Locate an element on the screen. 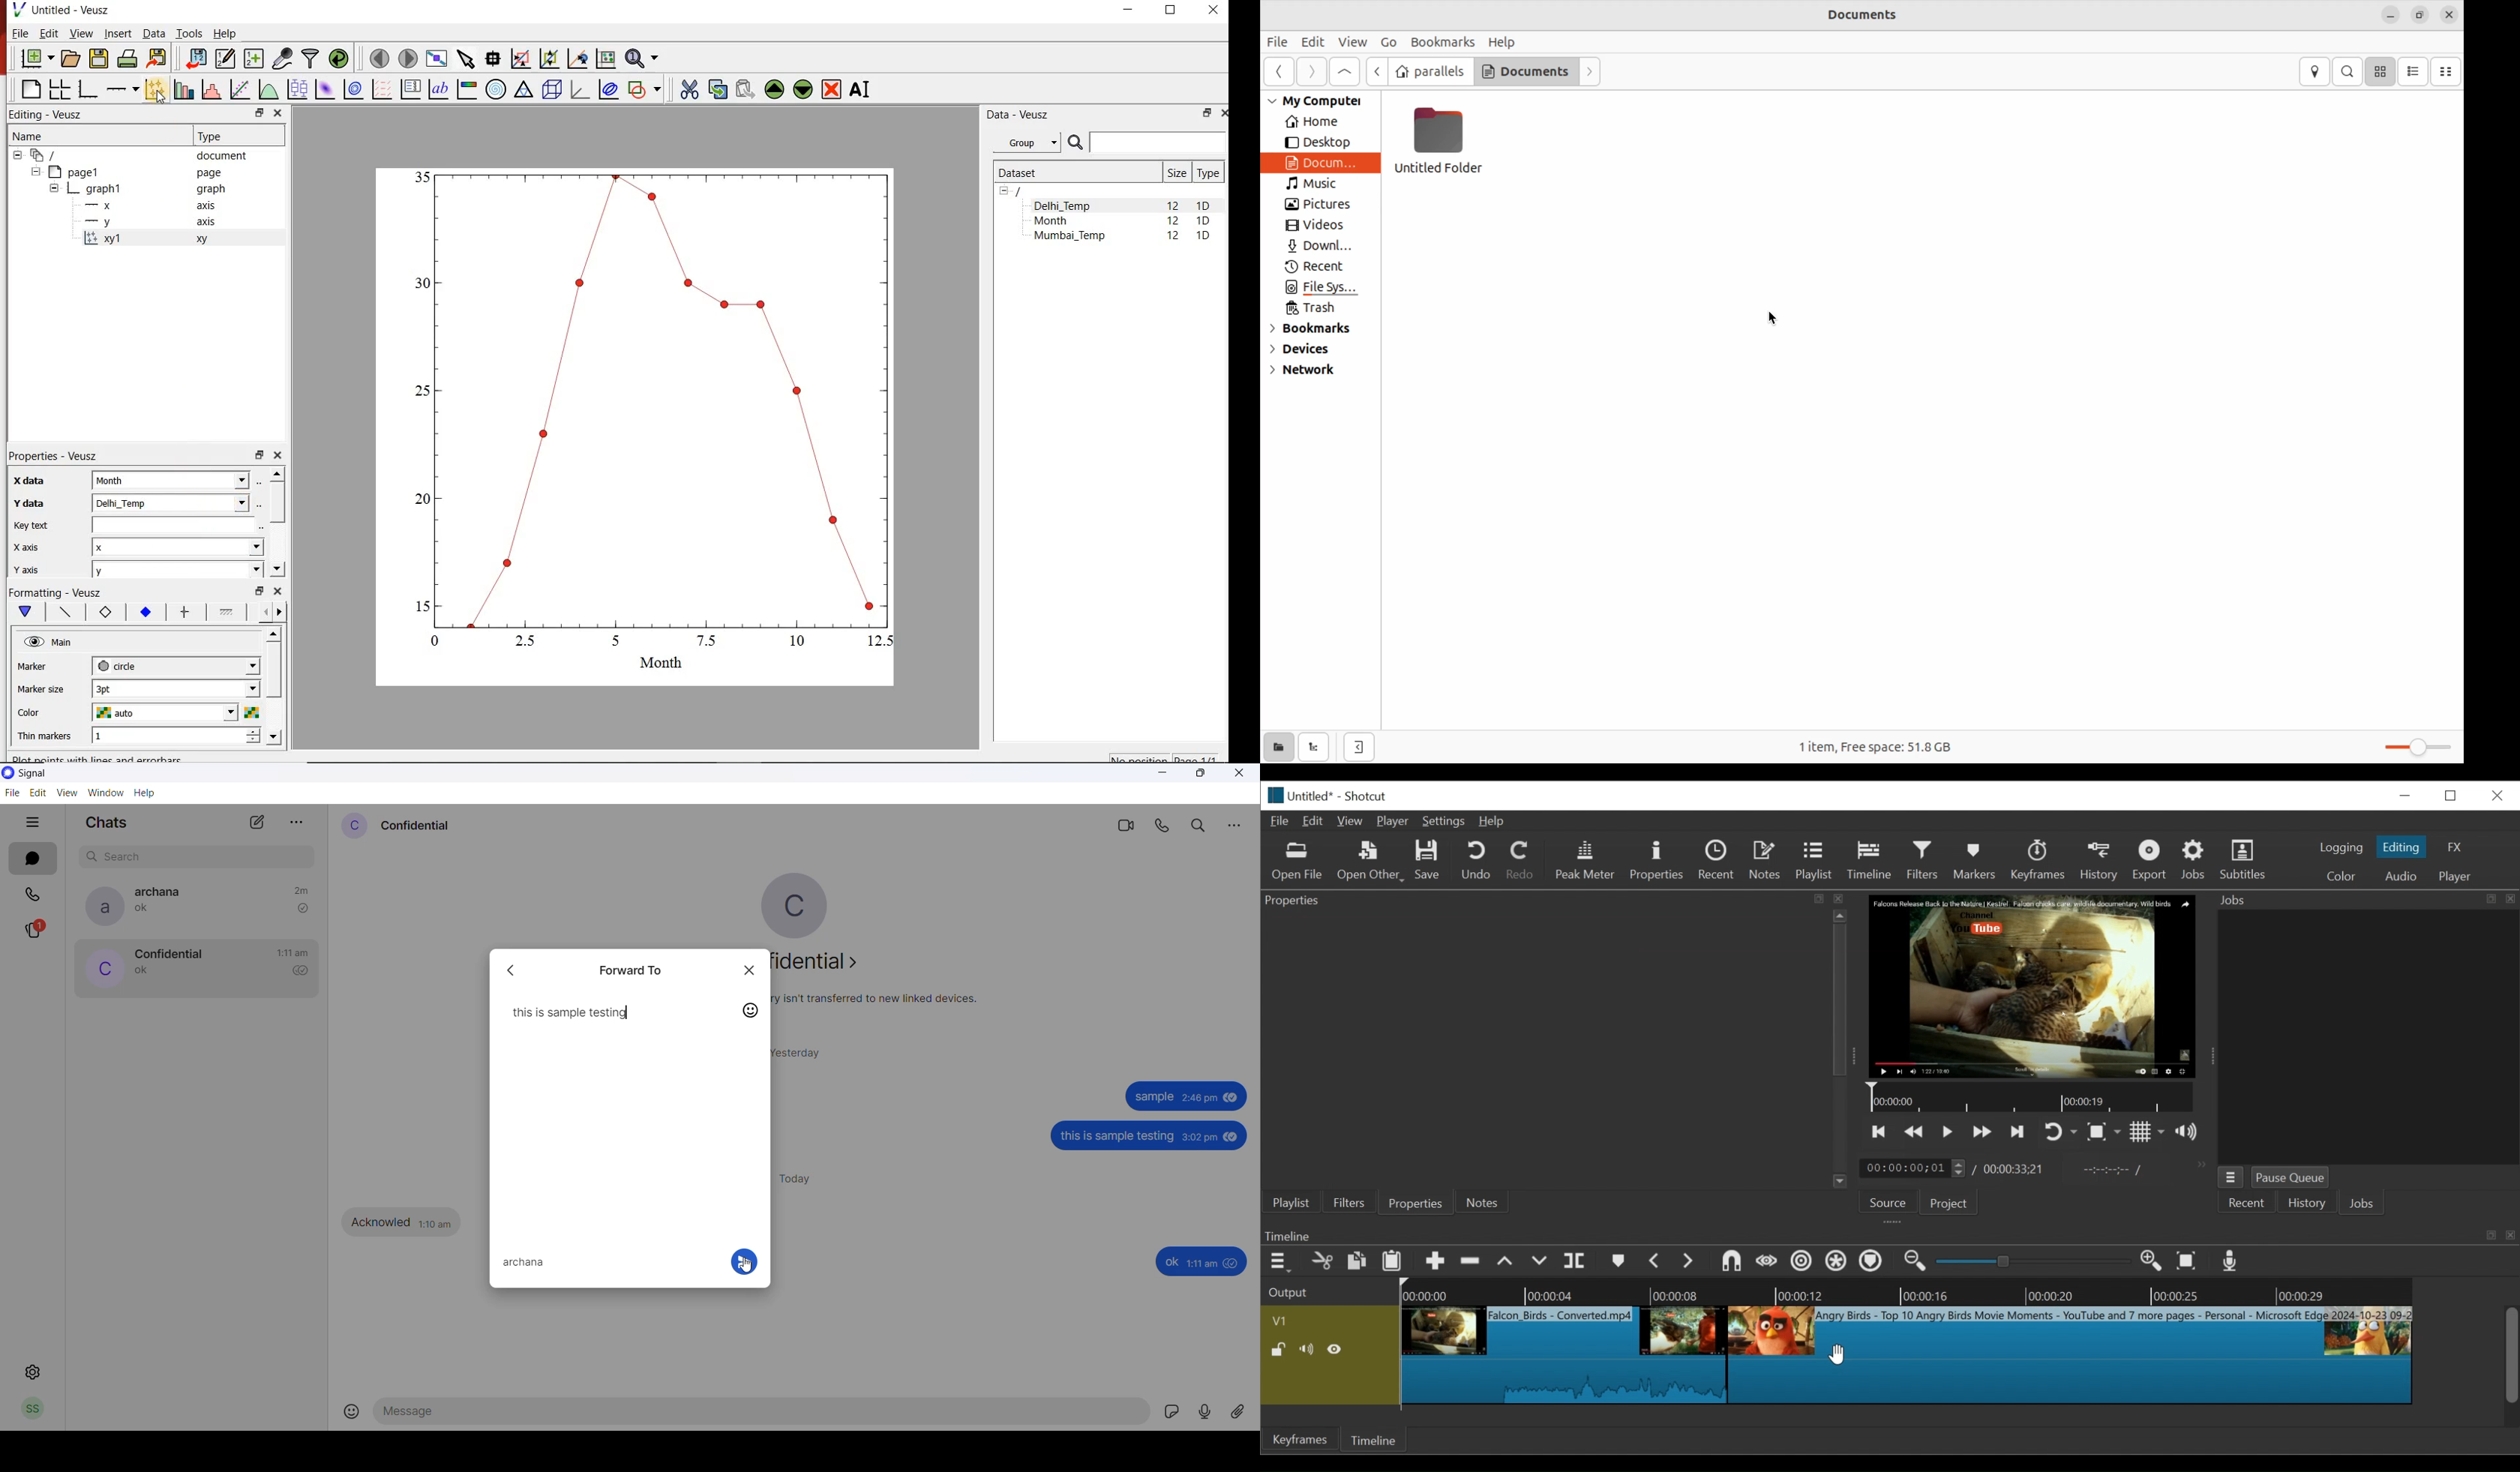 Image resolution: width=2520 pixels, height=1484 pixels. Current duration is located at coordinates (1915, 1168).